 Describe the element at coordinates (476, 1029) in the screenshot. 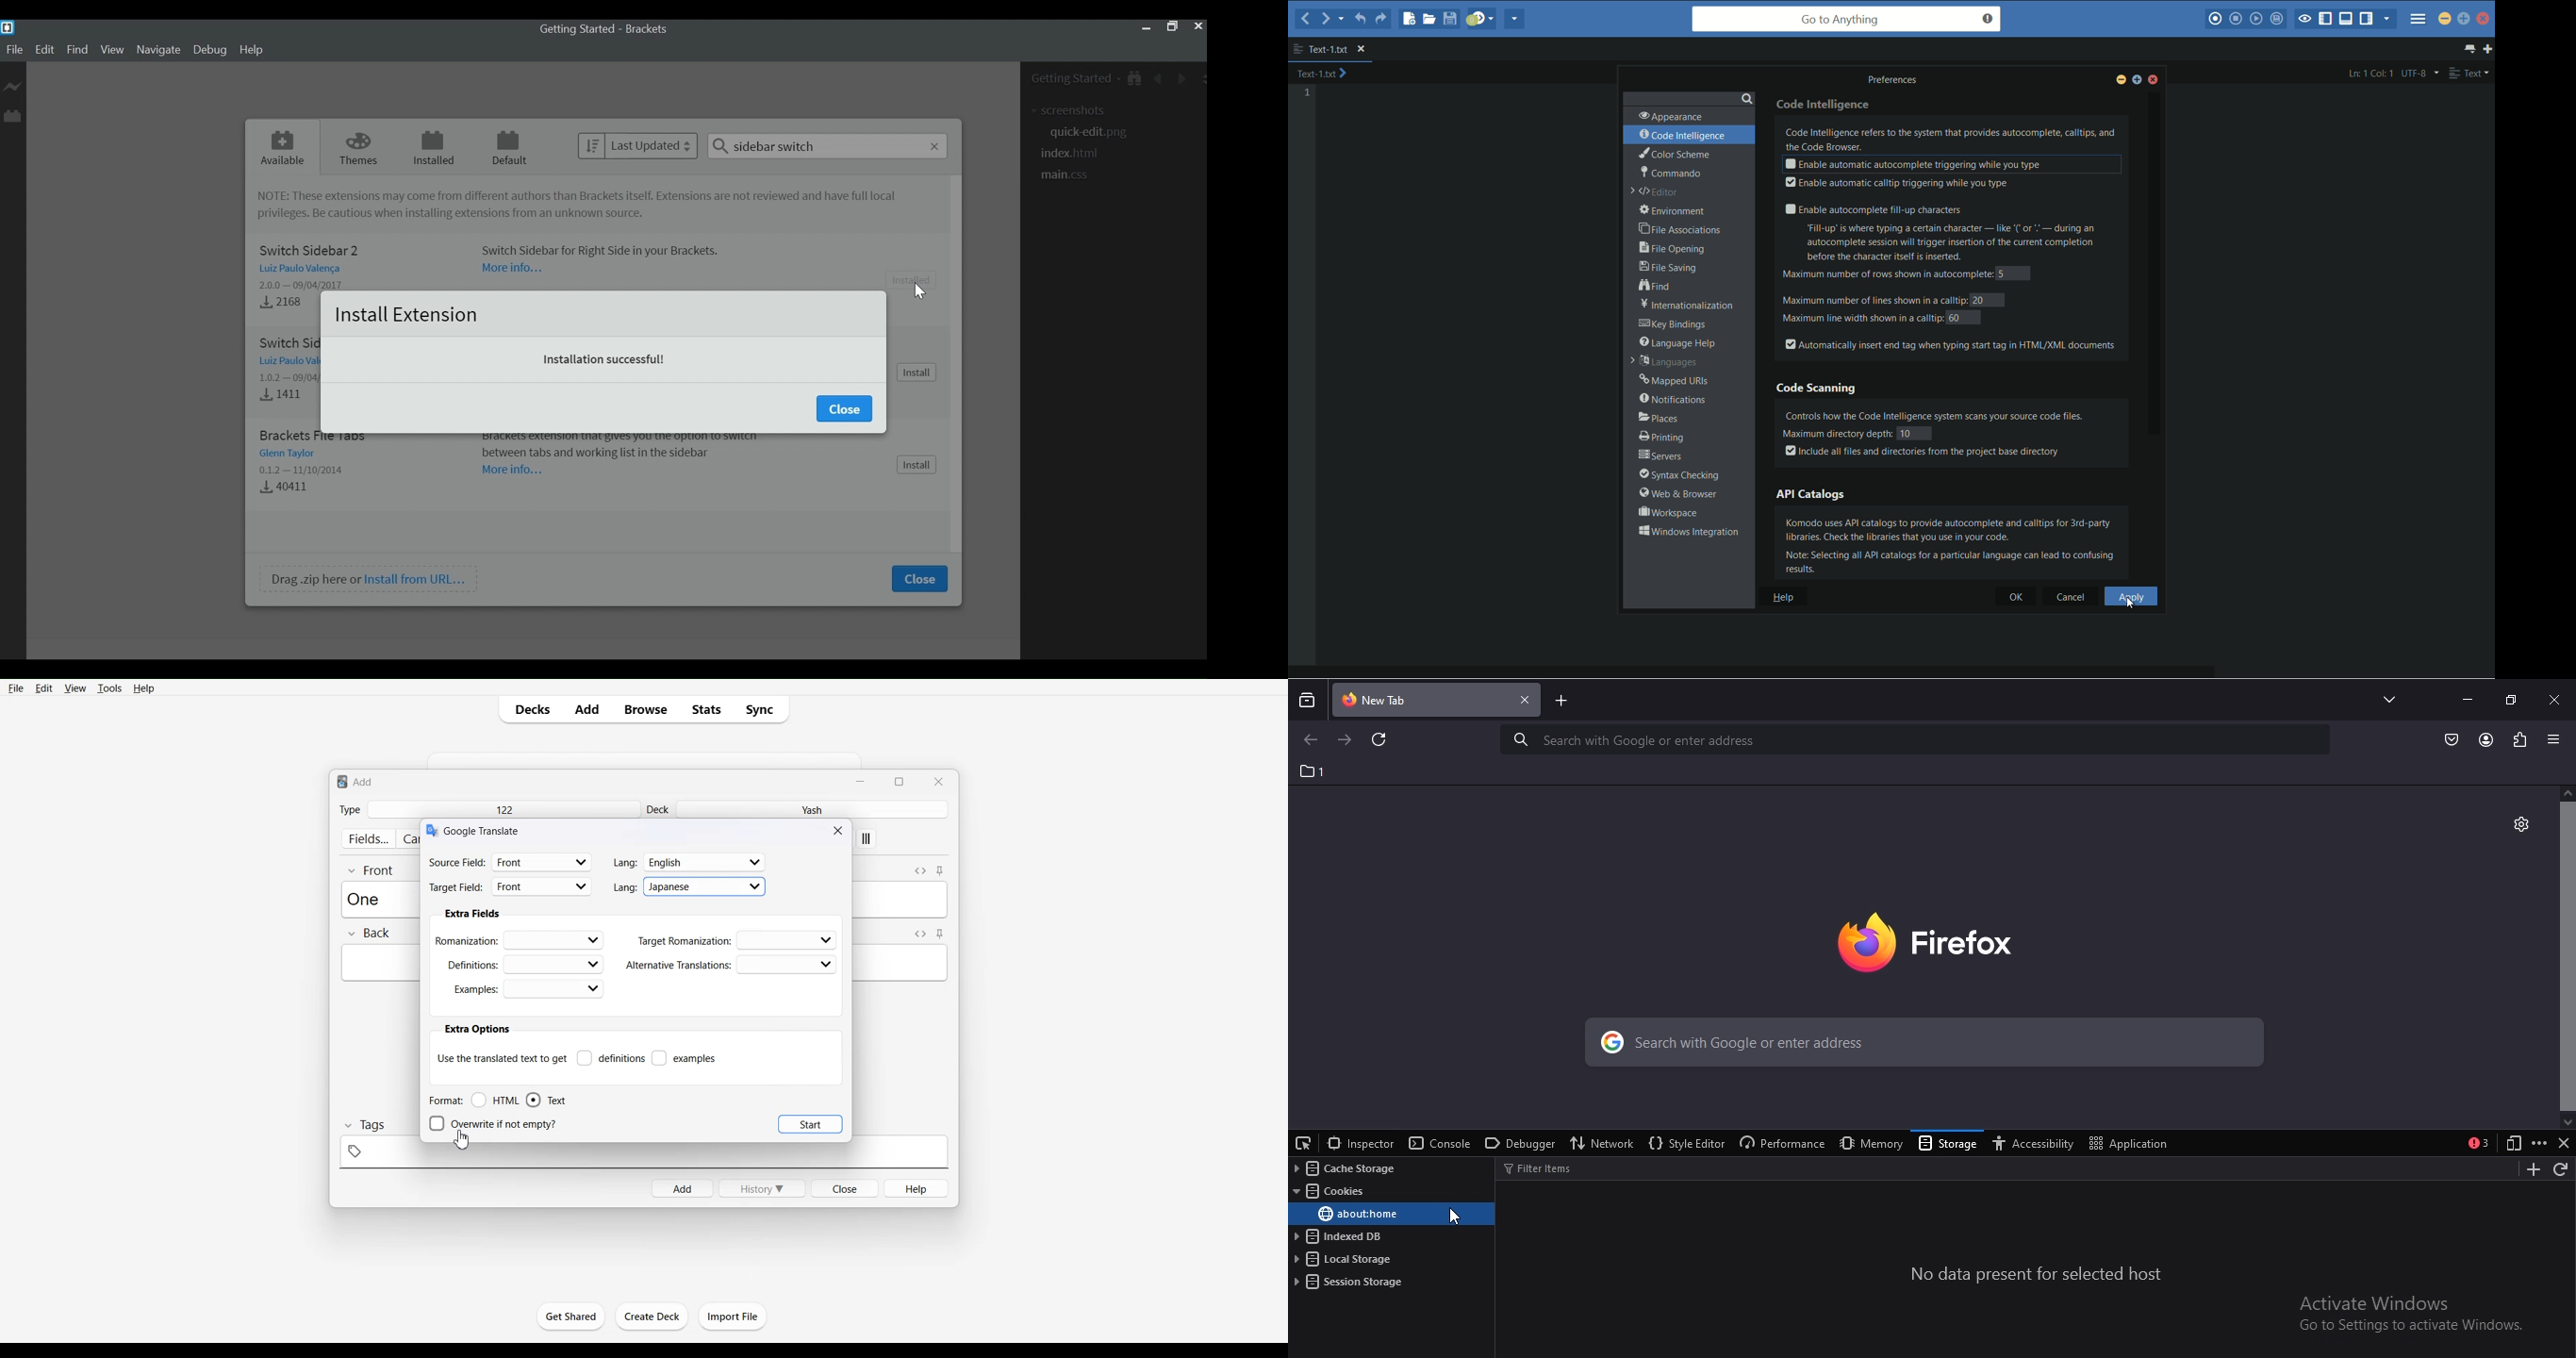

I see `extra options` at that location.